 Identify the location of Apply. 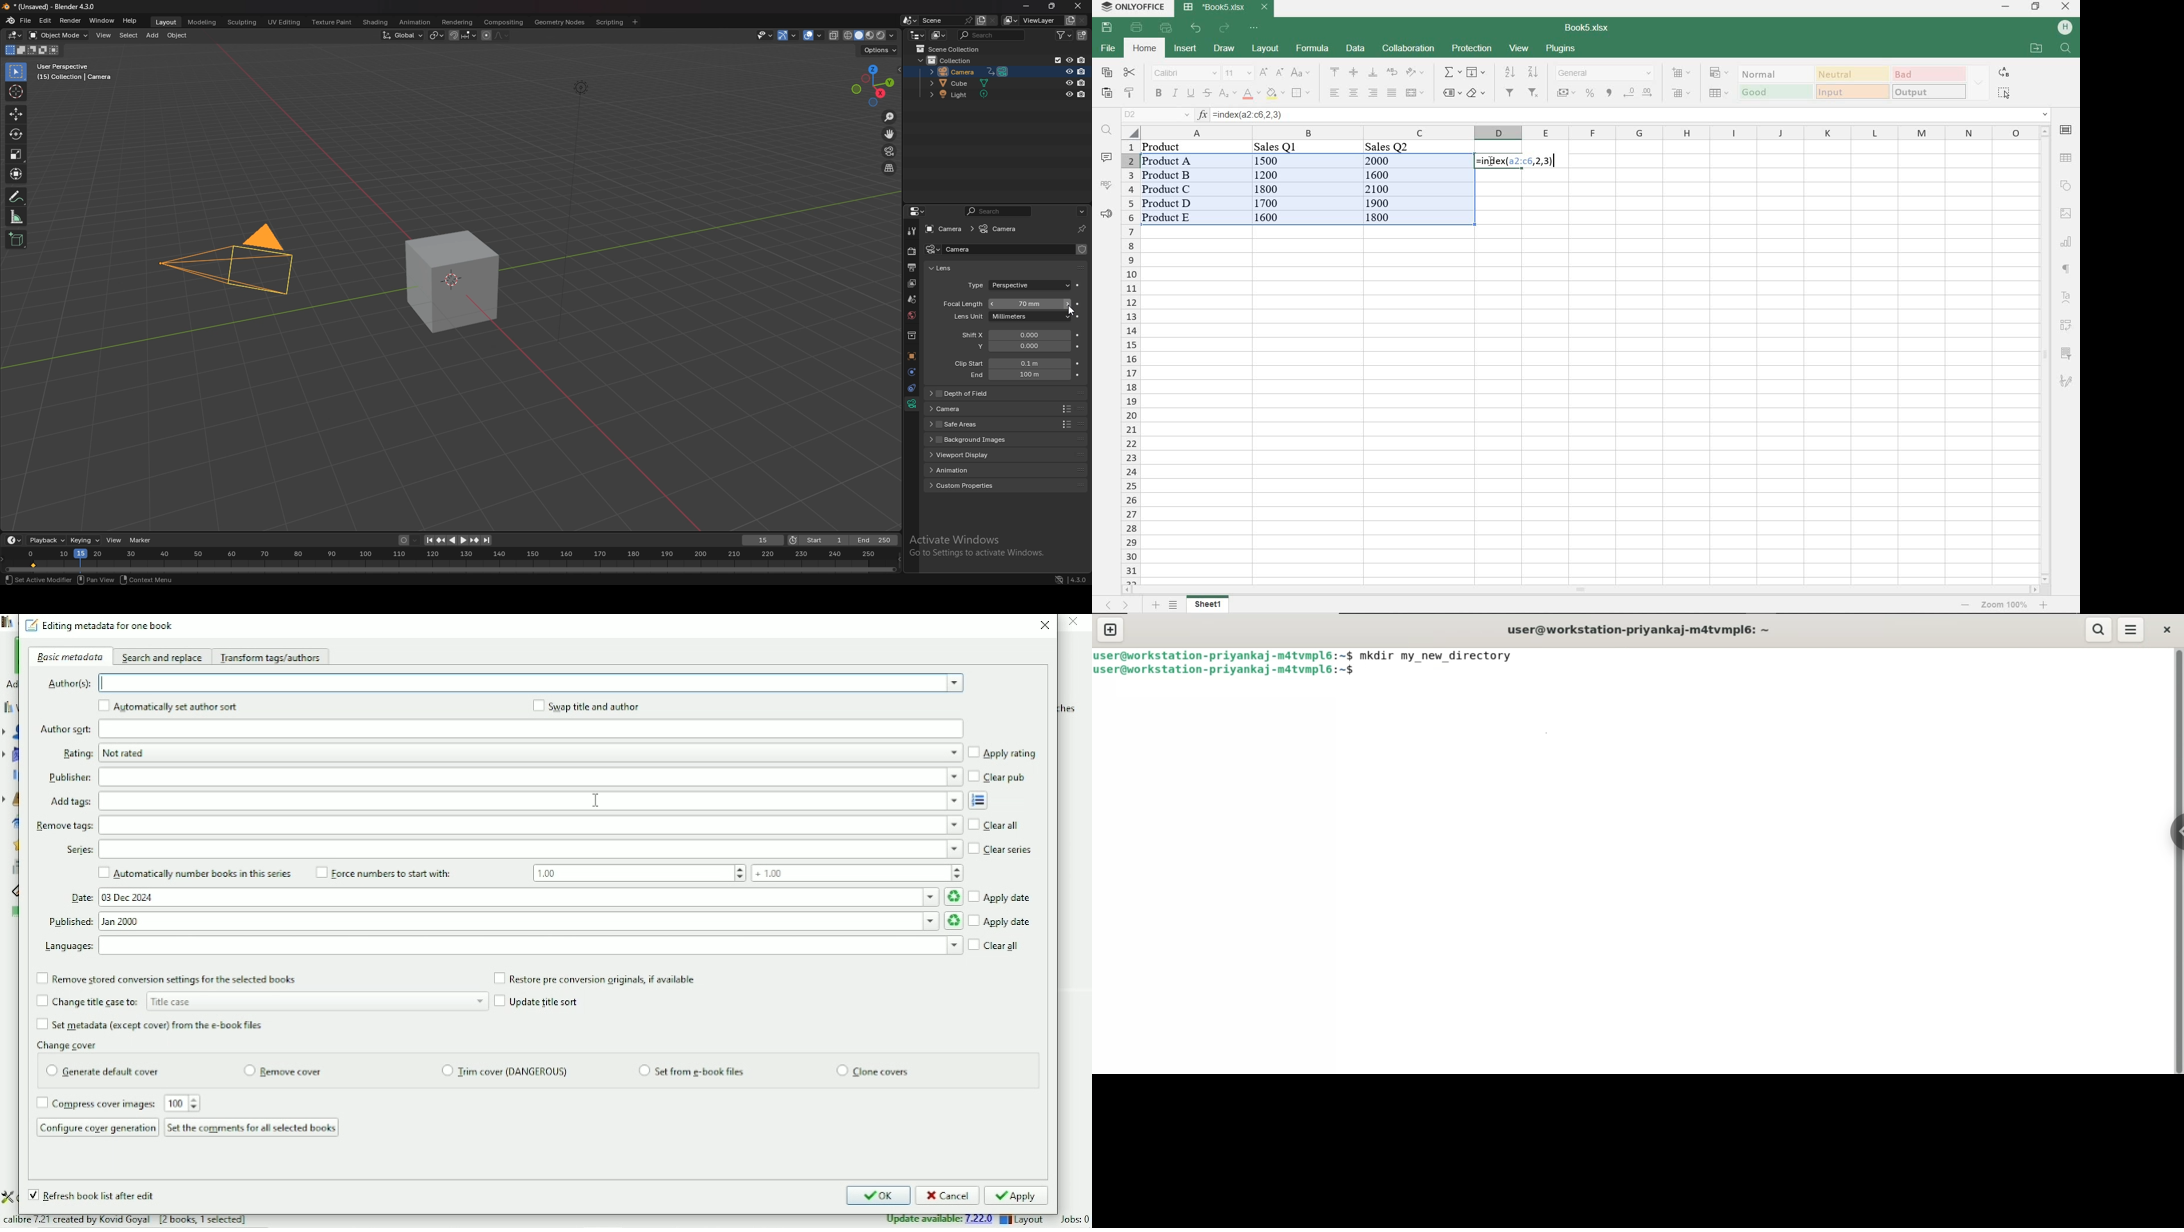
(1016, 1195).